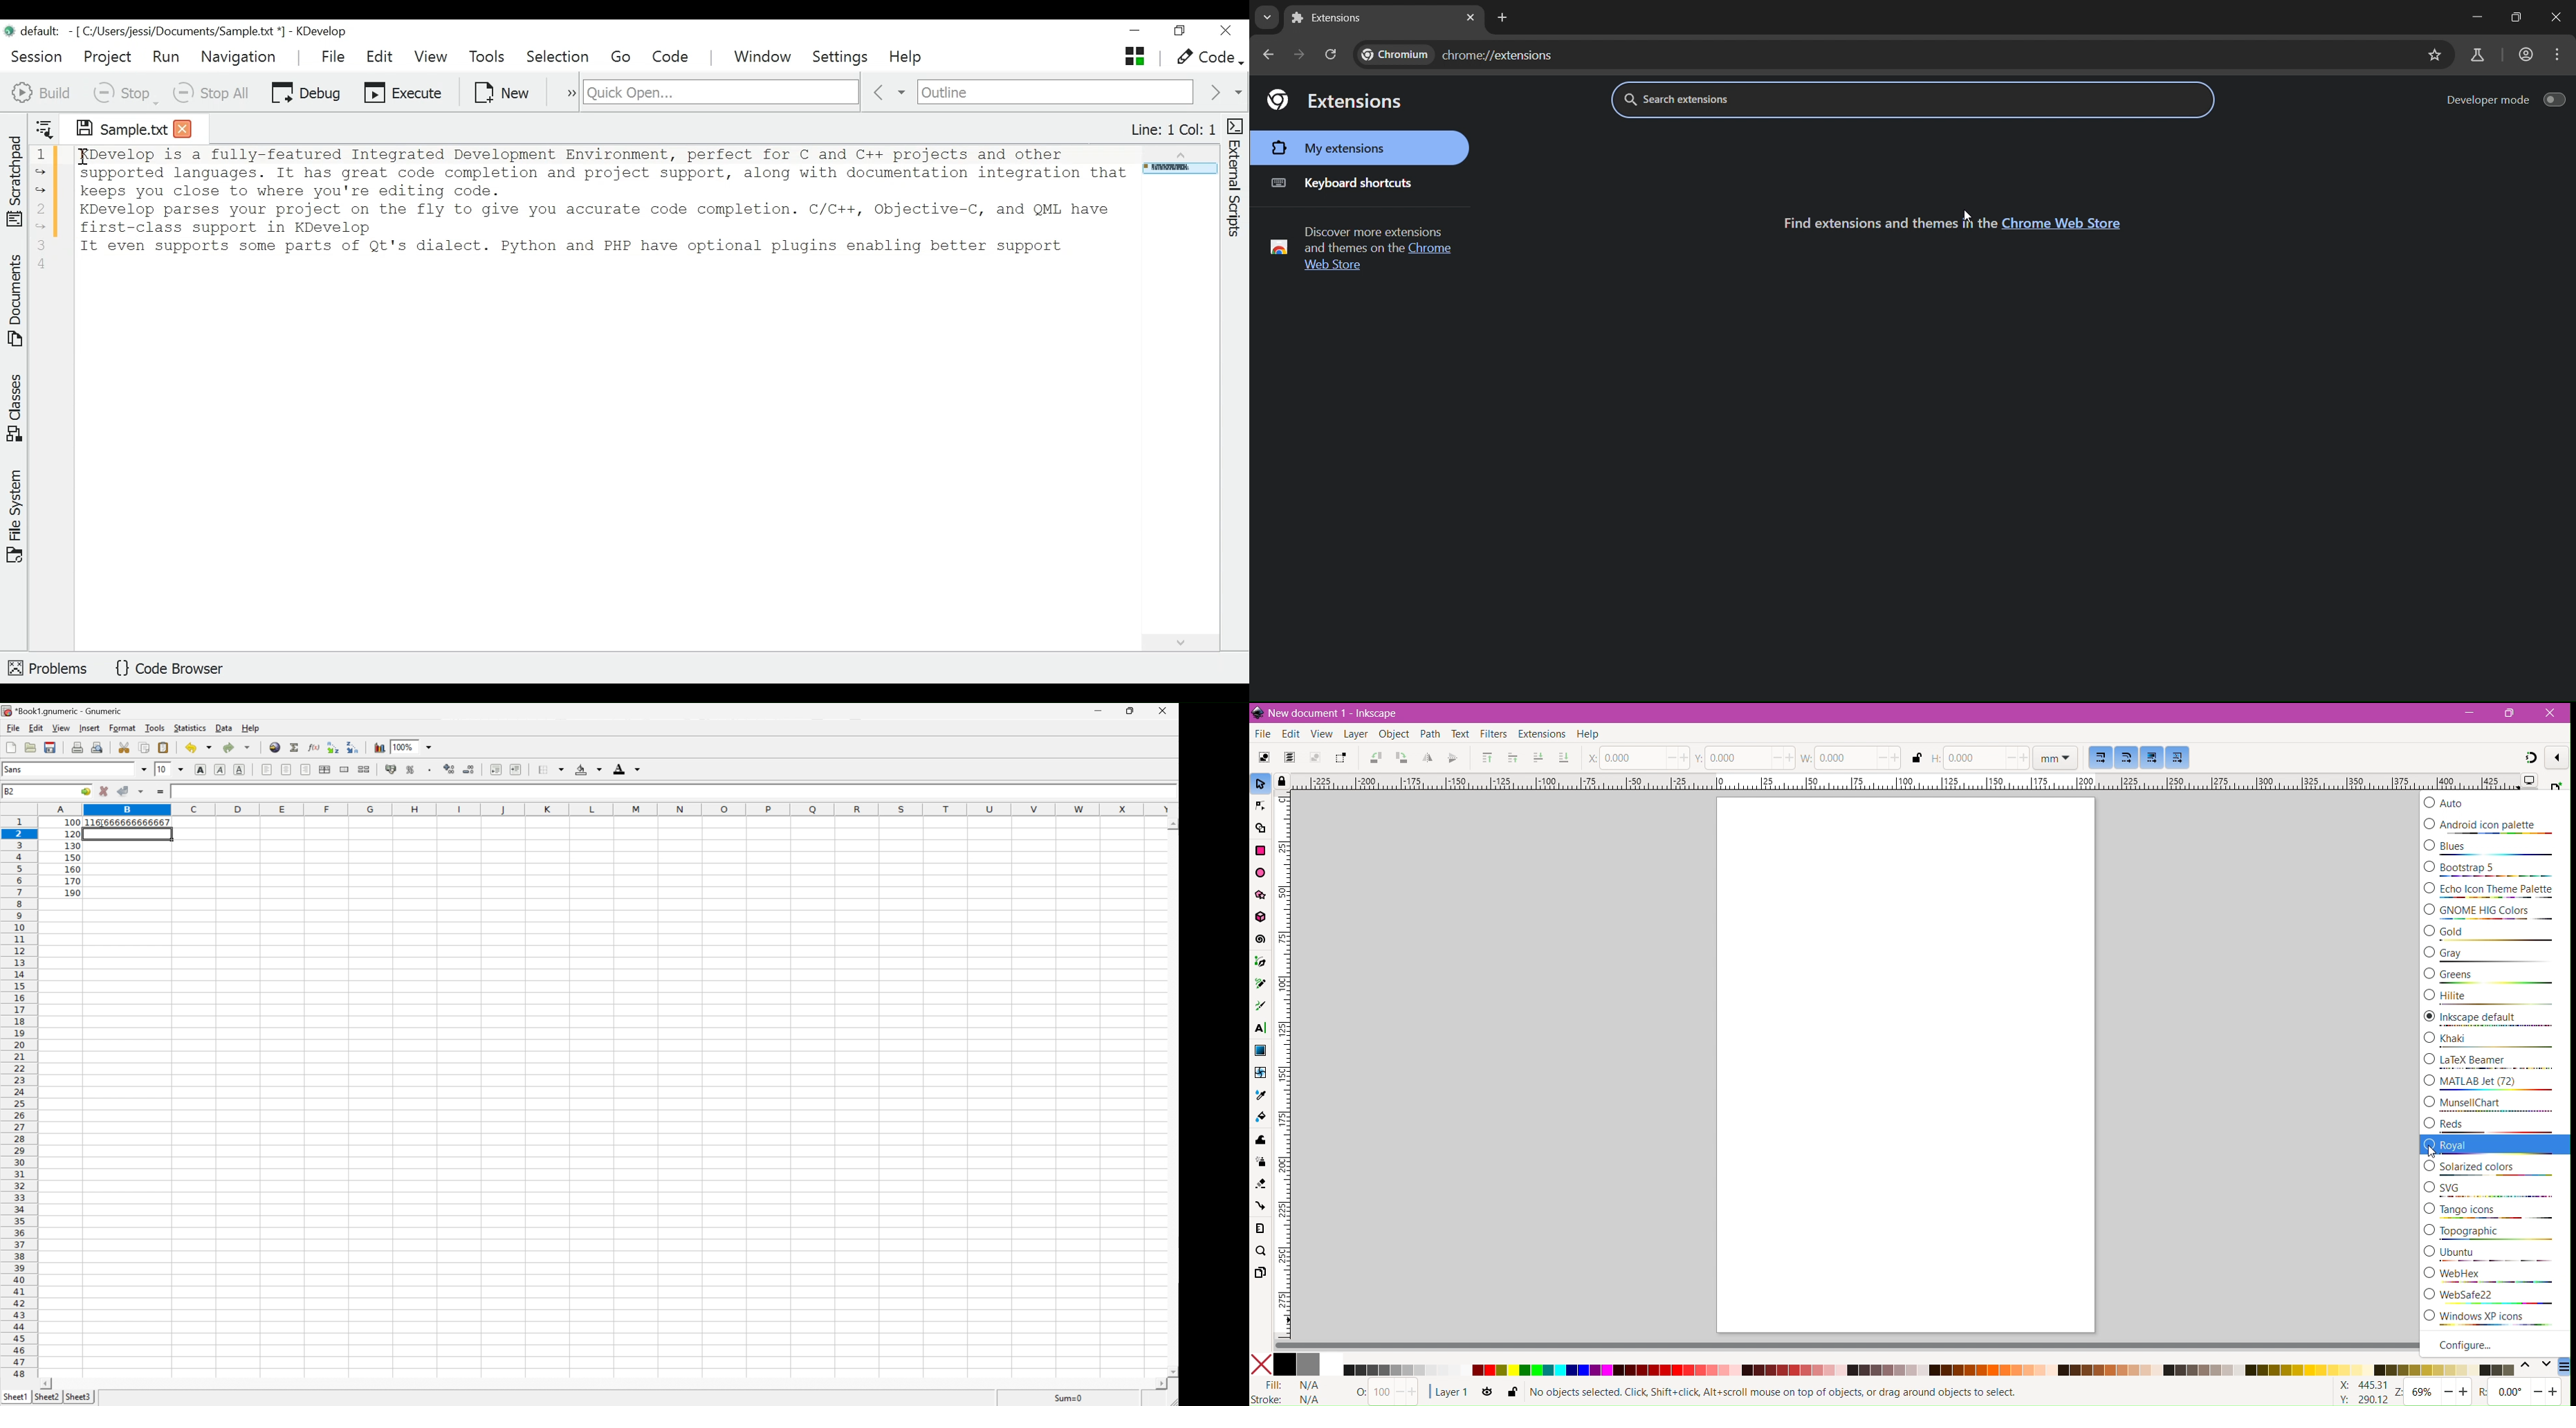  I want to click on SVG, so click(2496, 1190).